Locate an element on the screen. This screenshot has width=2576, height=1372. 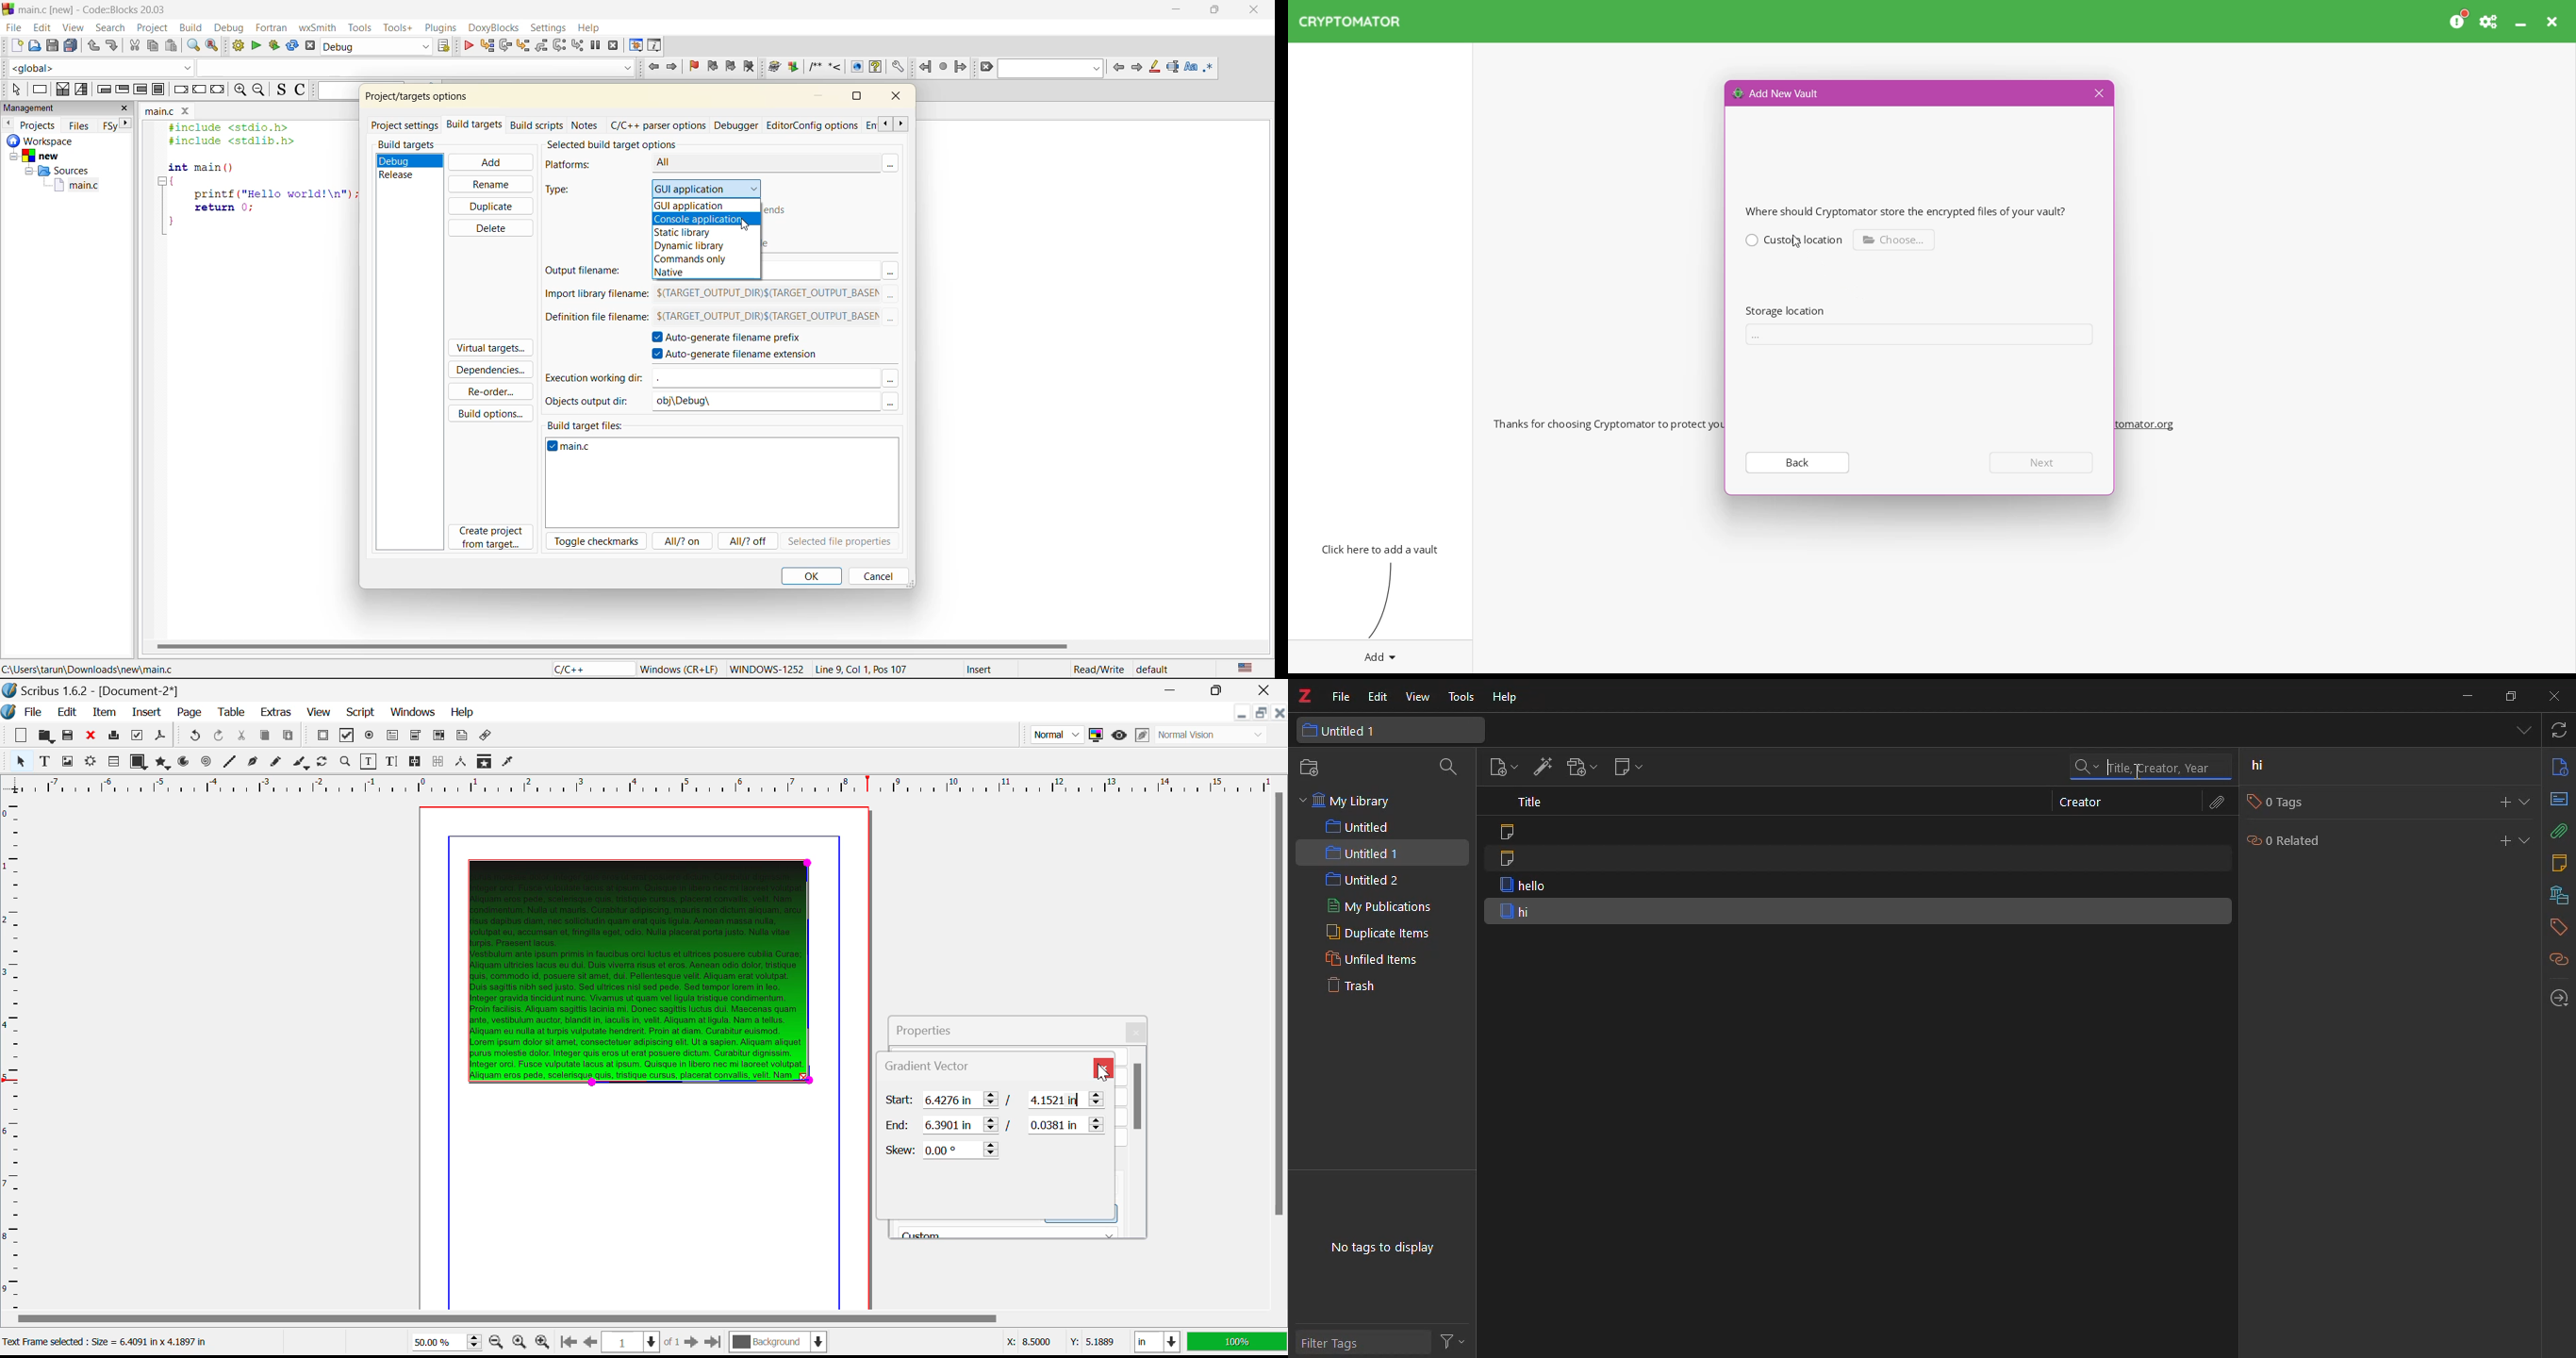
cursor is located at coordinates (2133, 775).